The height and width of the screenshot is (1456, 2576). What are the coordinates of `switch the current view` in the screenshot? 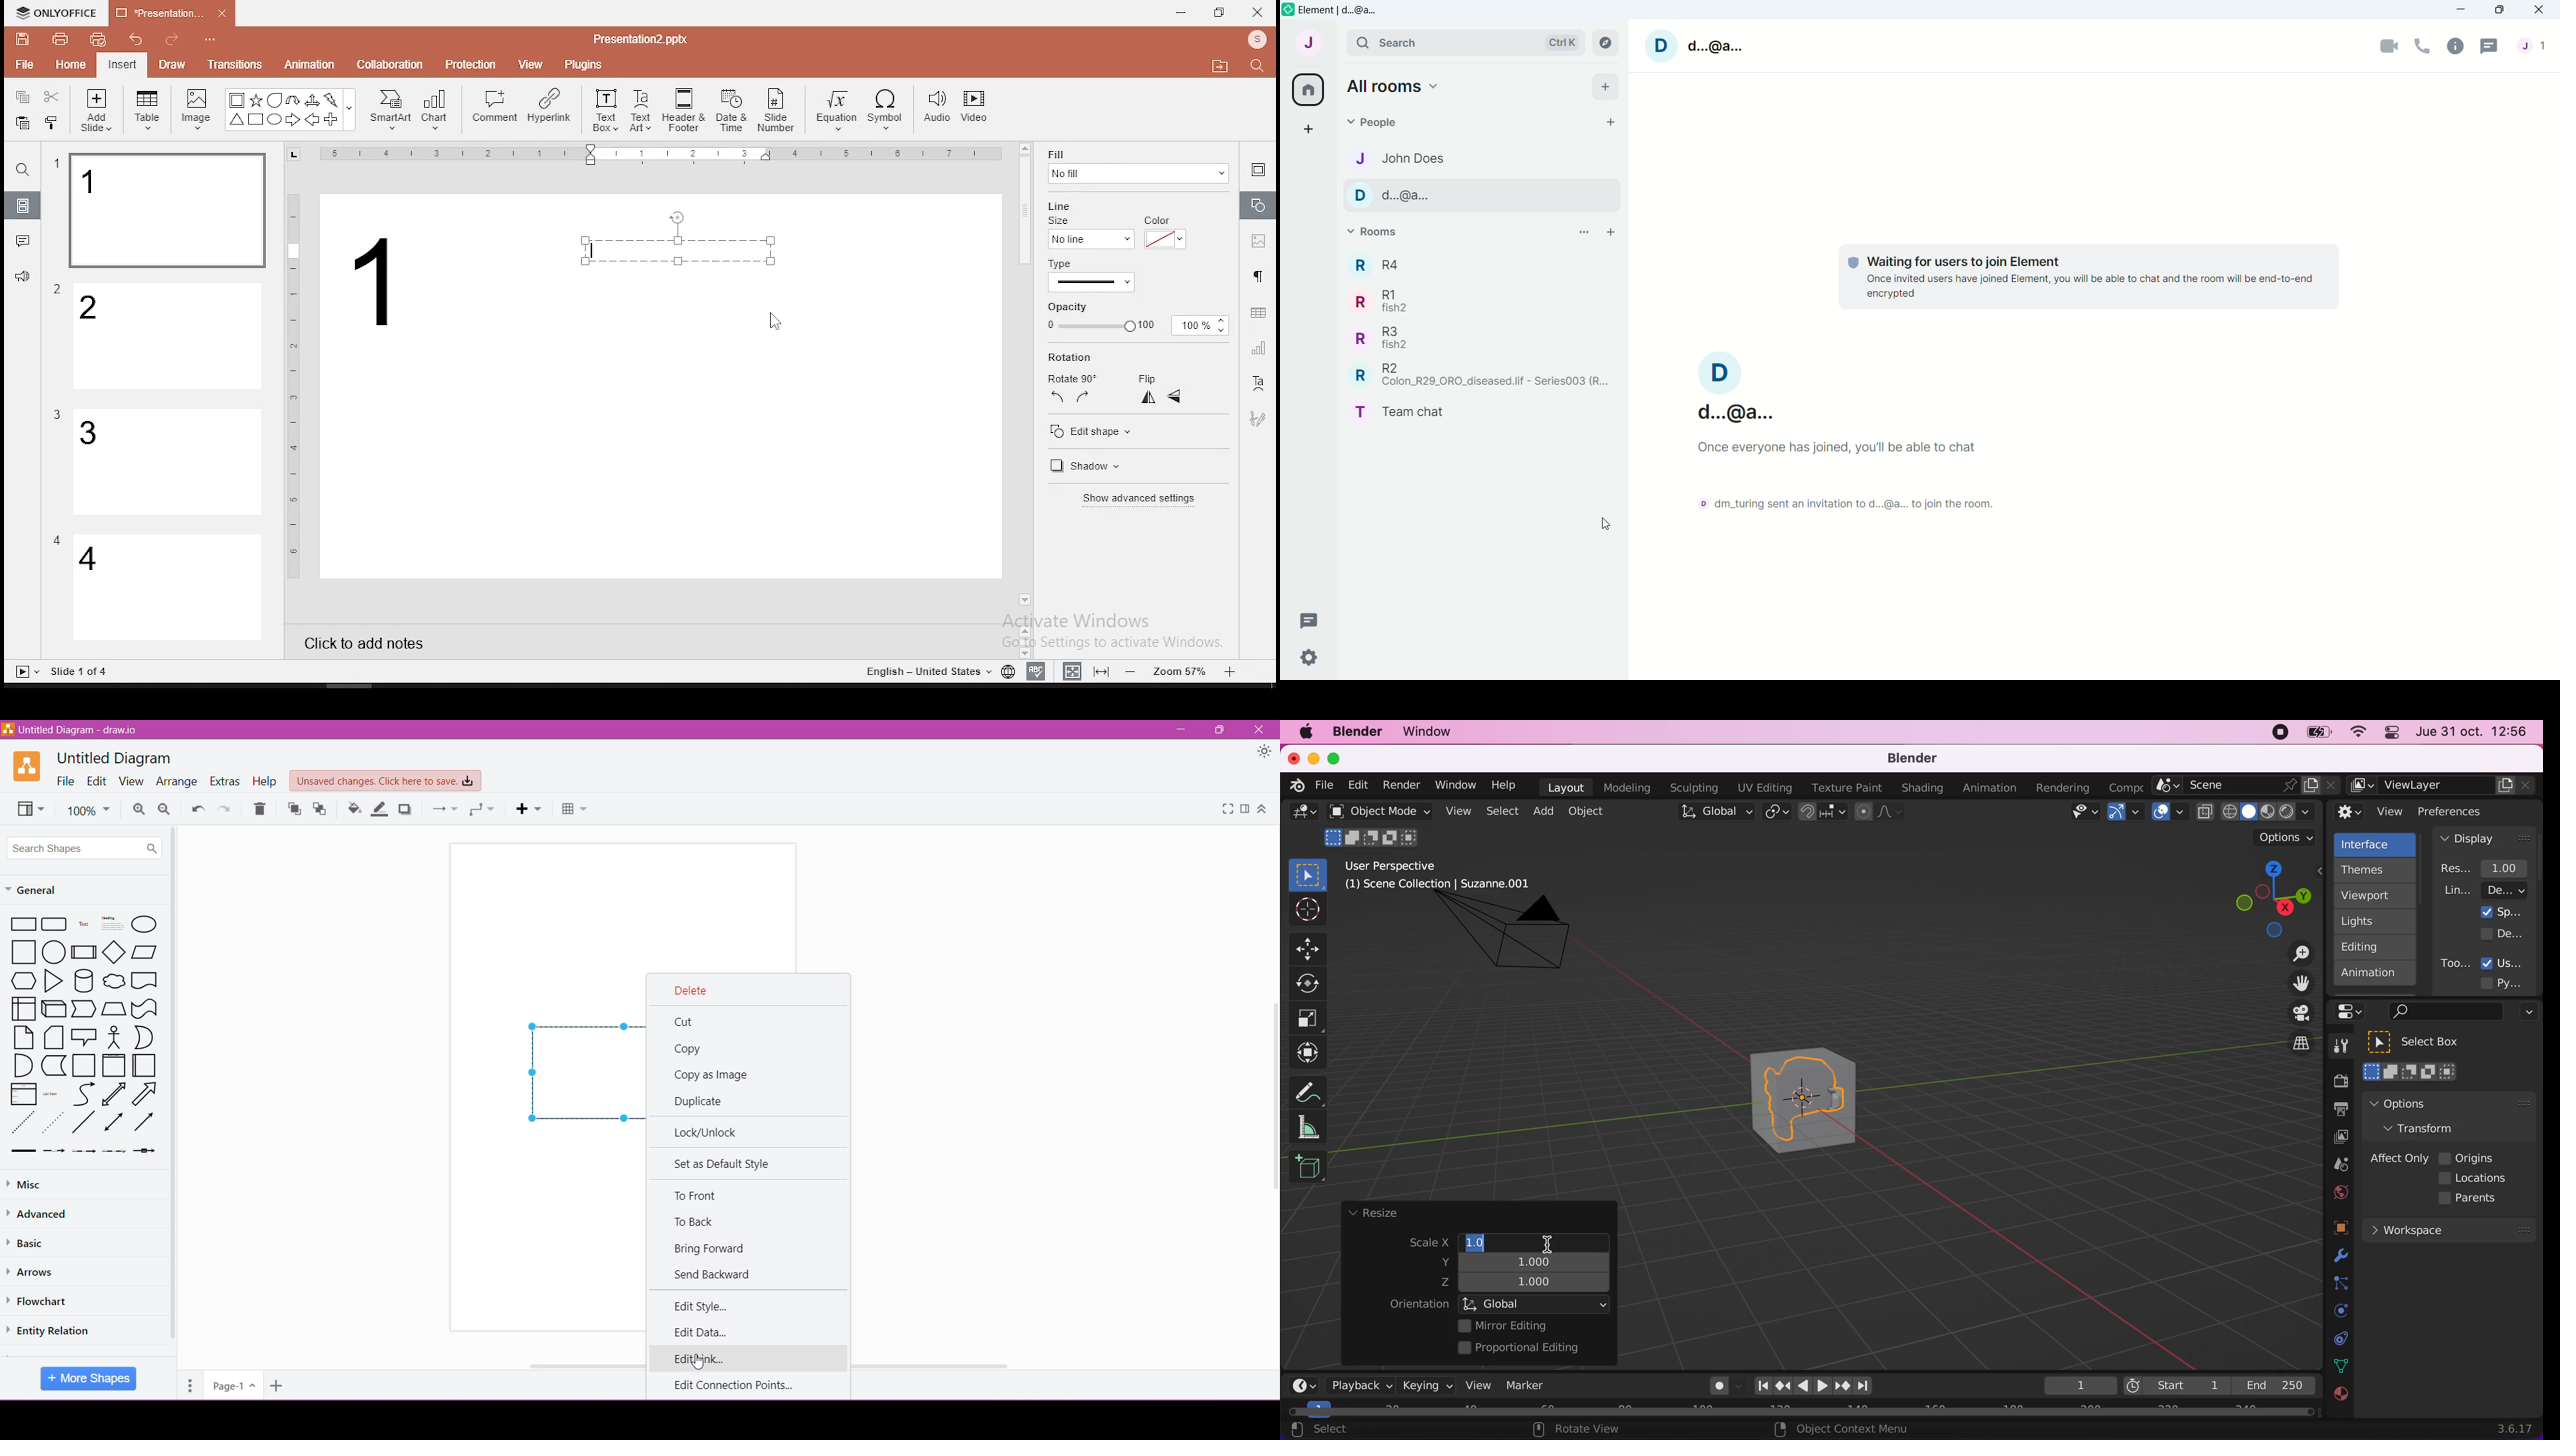 It's located at (2290, 1052).